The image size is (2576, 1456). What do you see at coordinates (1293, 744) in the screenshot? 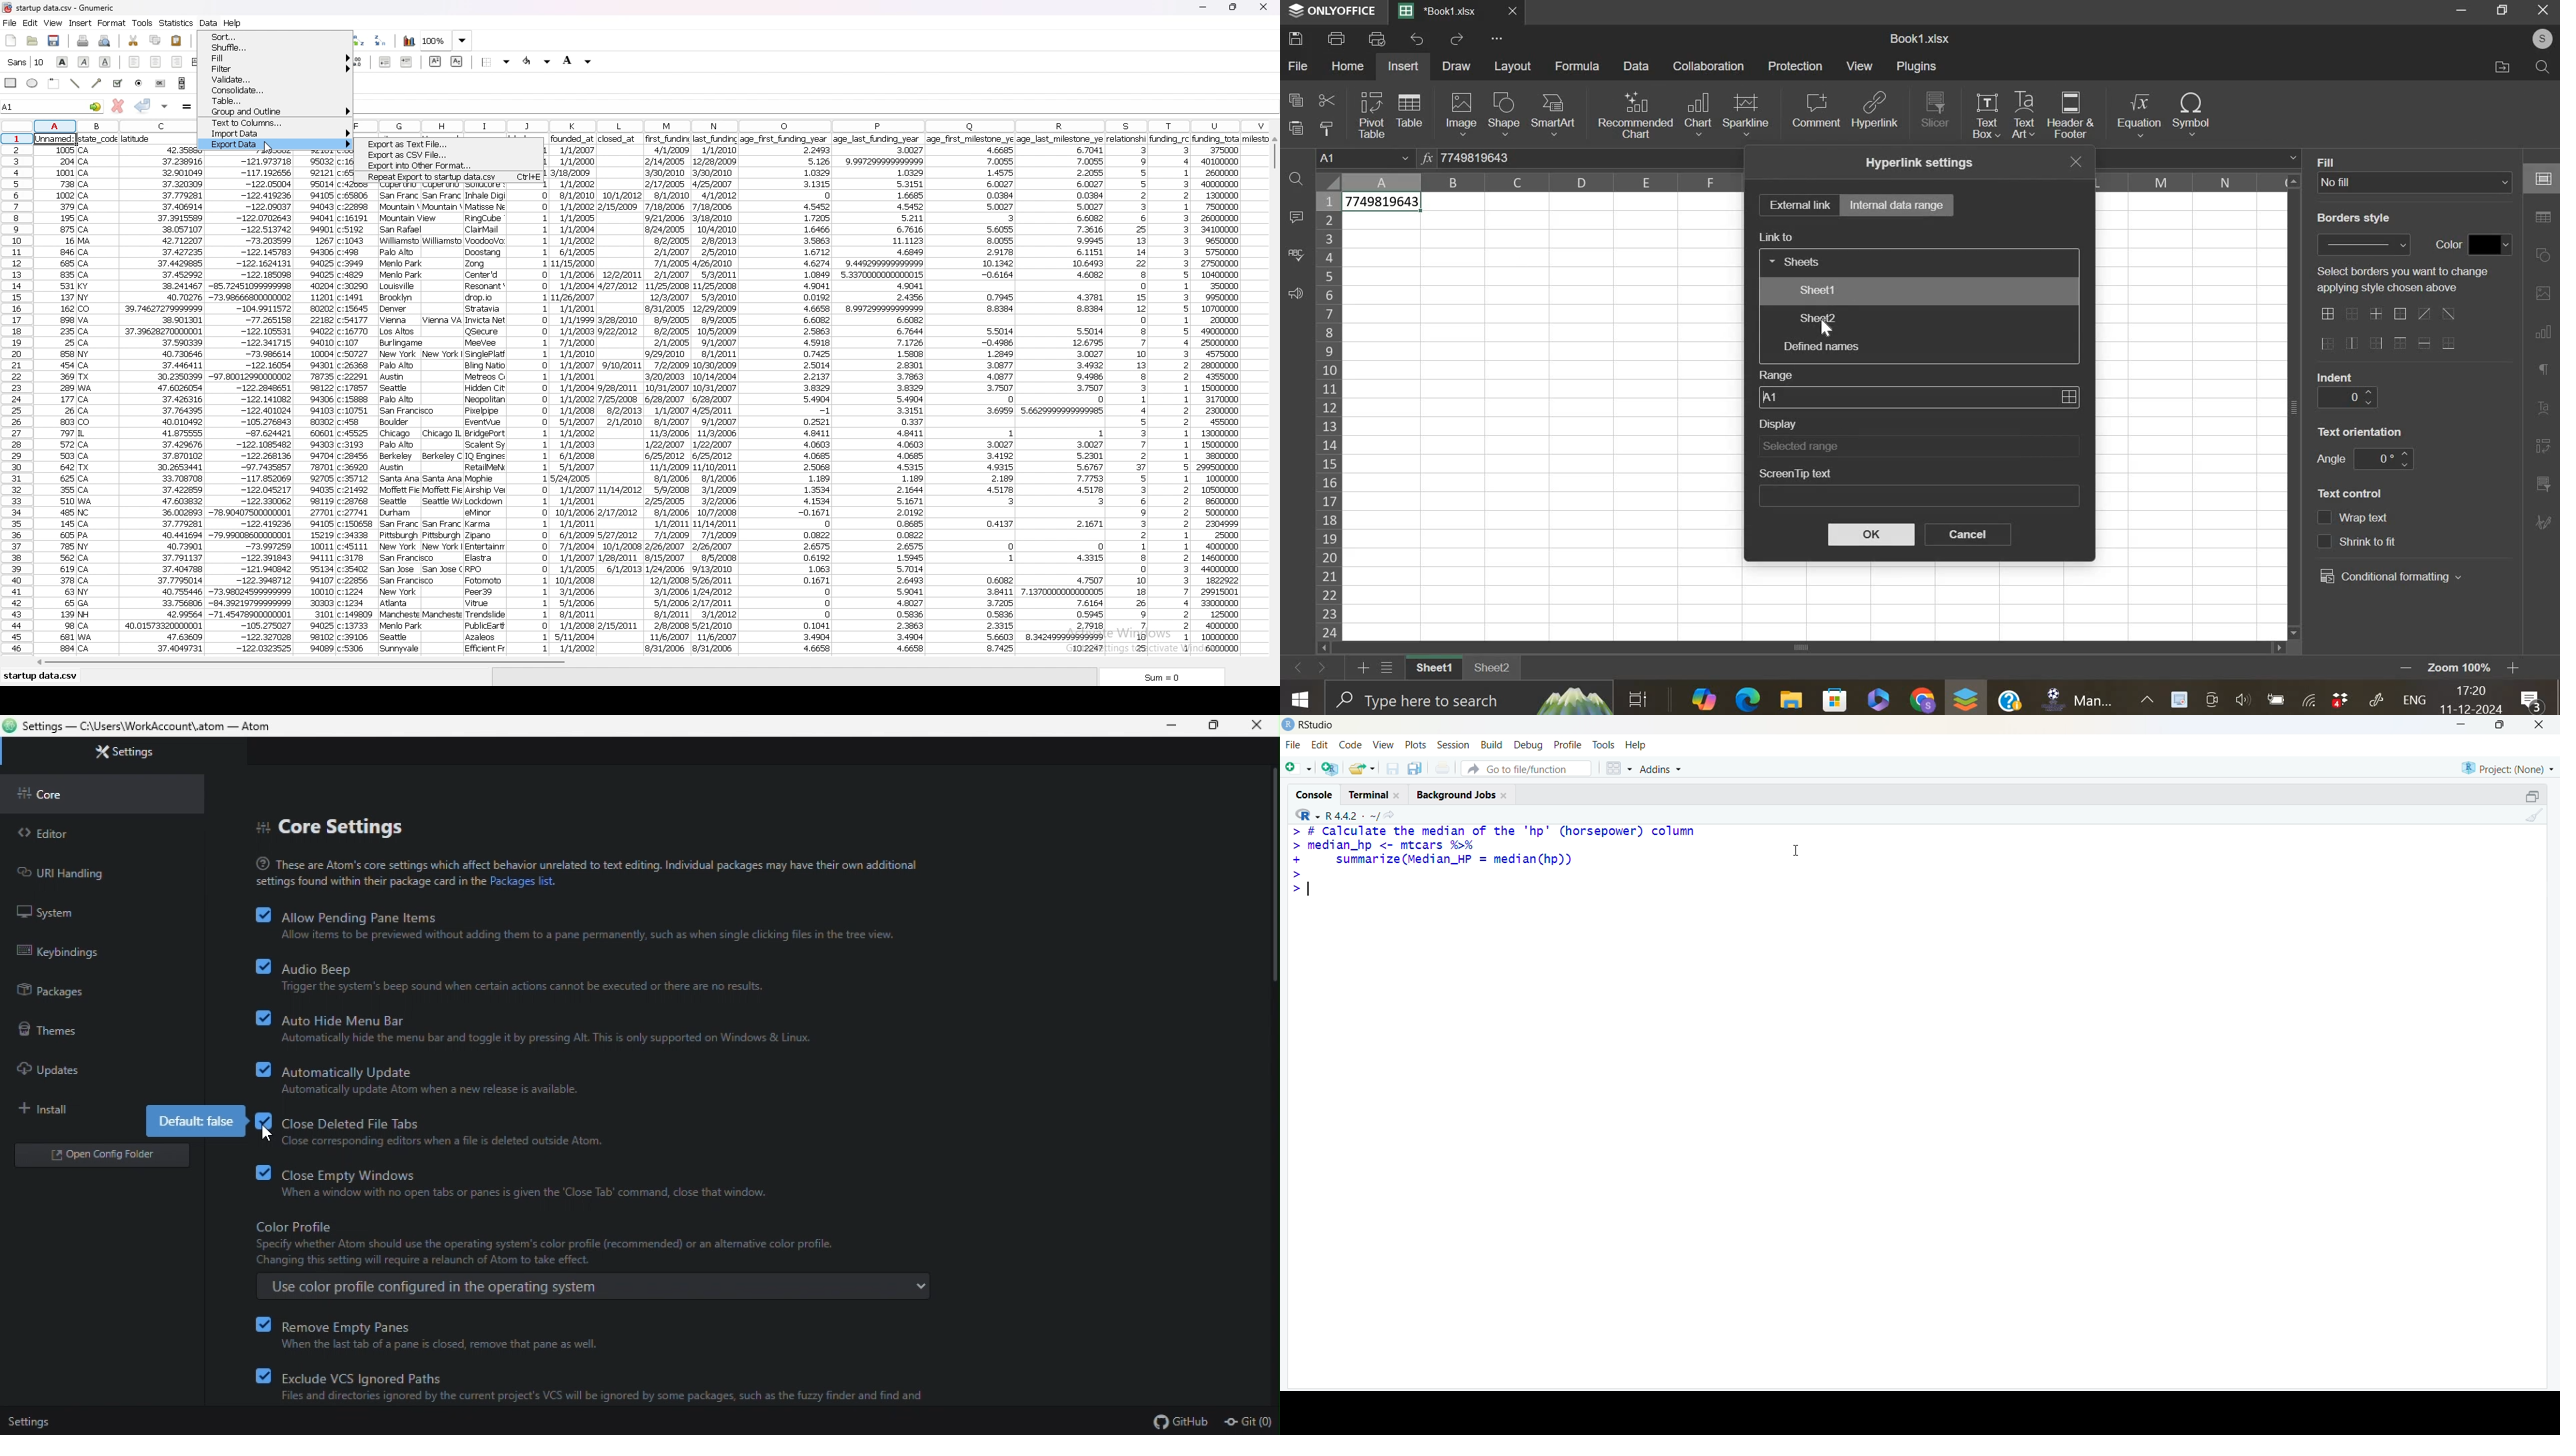
I see `file` at bounding box center [1293, 744].